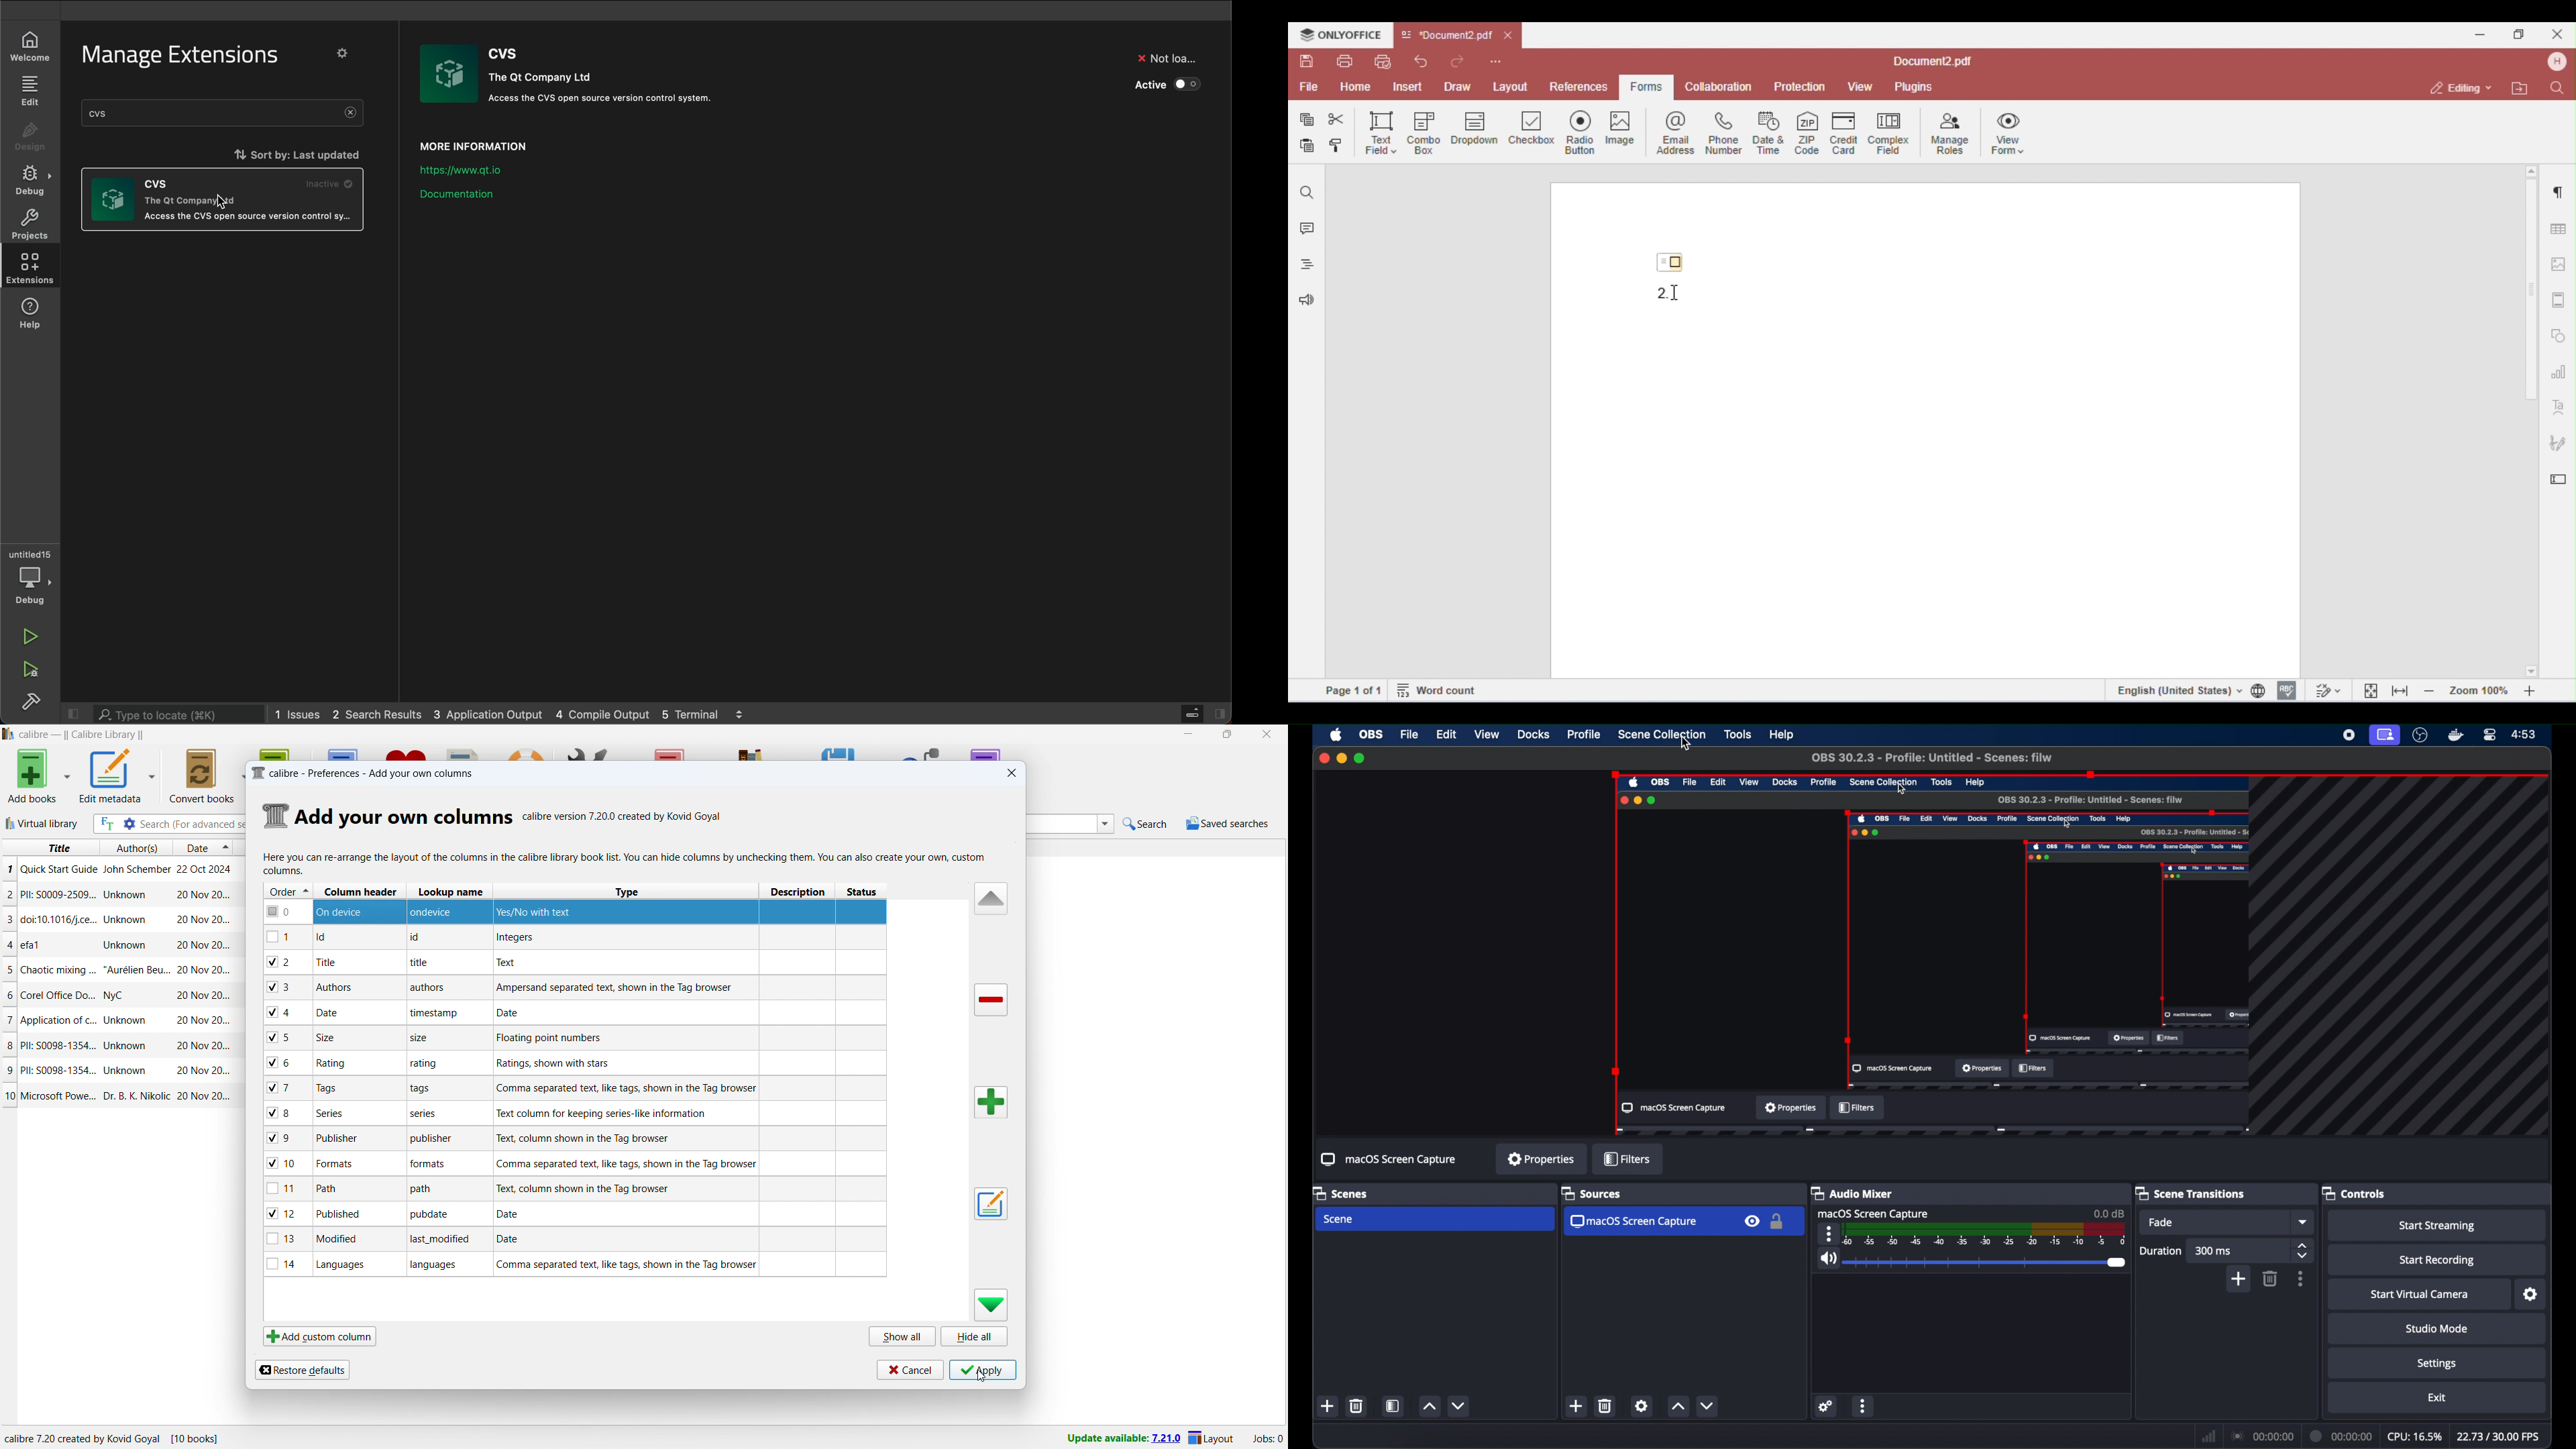  Describe the element at coordinates (2356, 1193) in the screenshot. I see `controls` at that location.